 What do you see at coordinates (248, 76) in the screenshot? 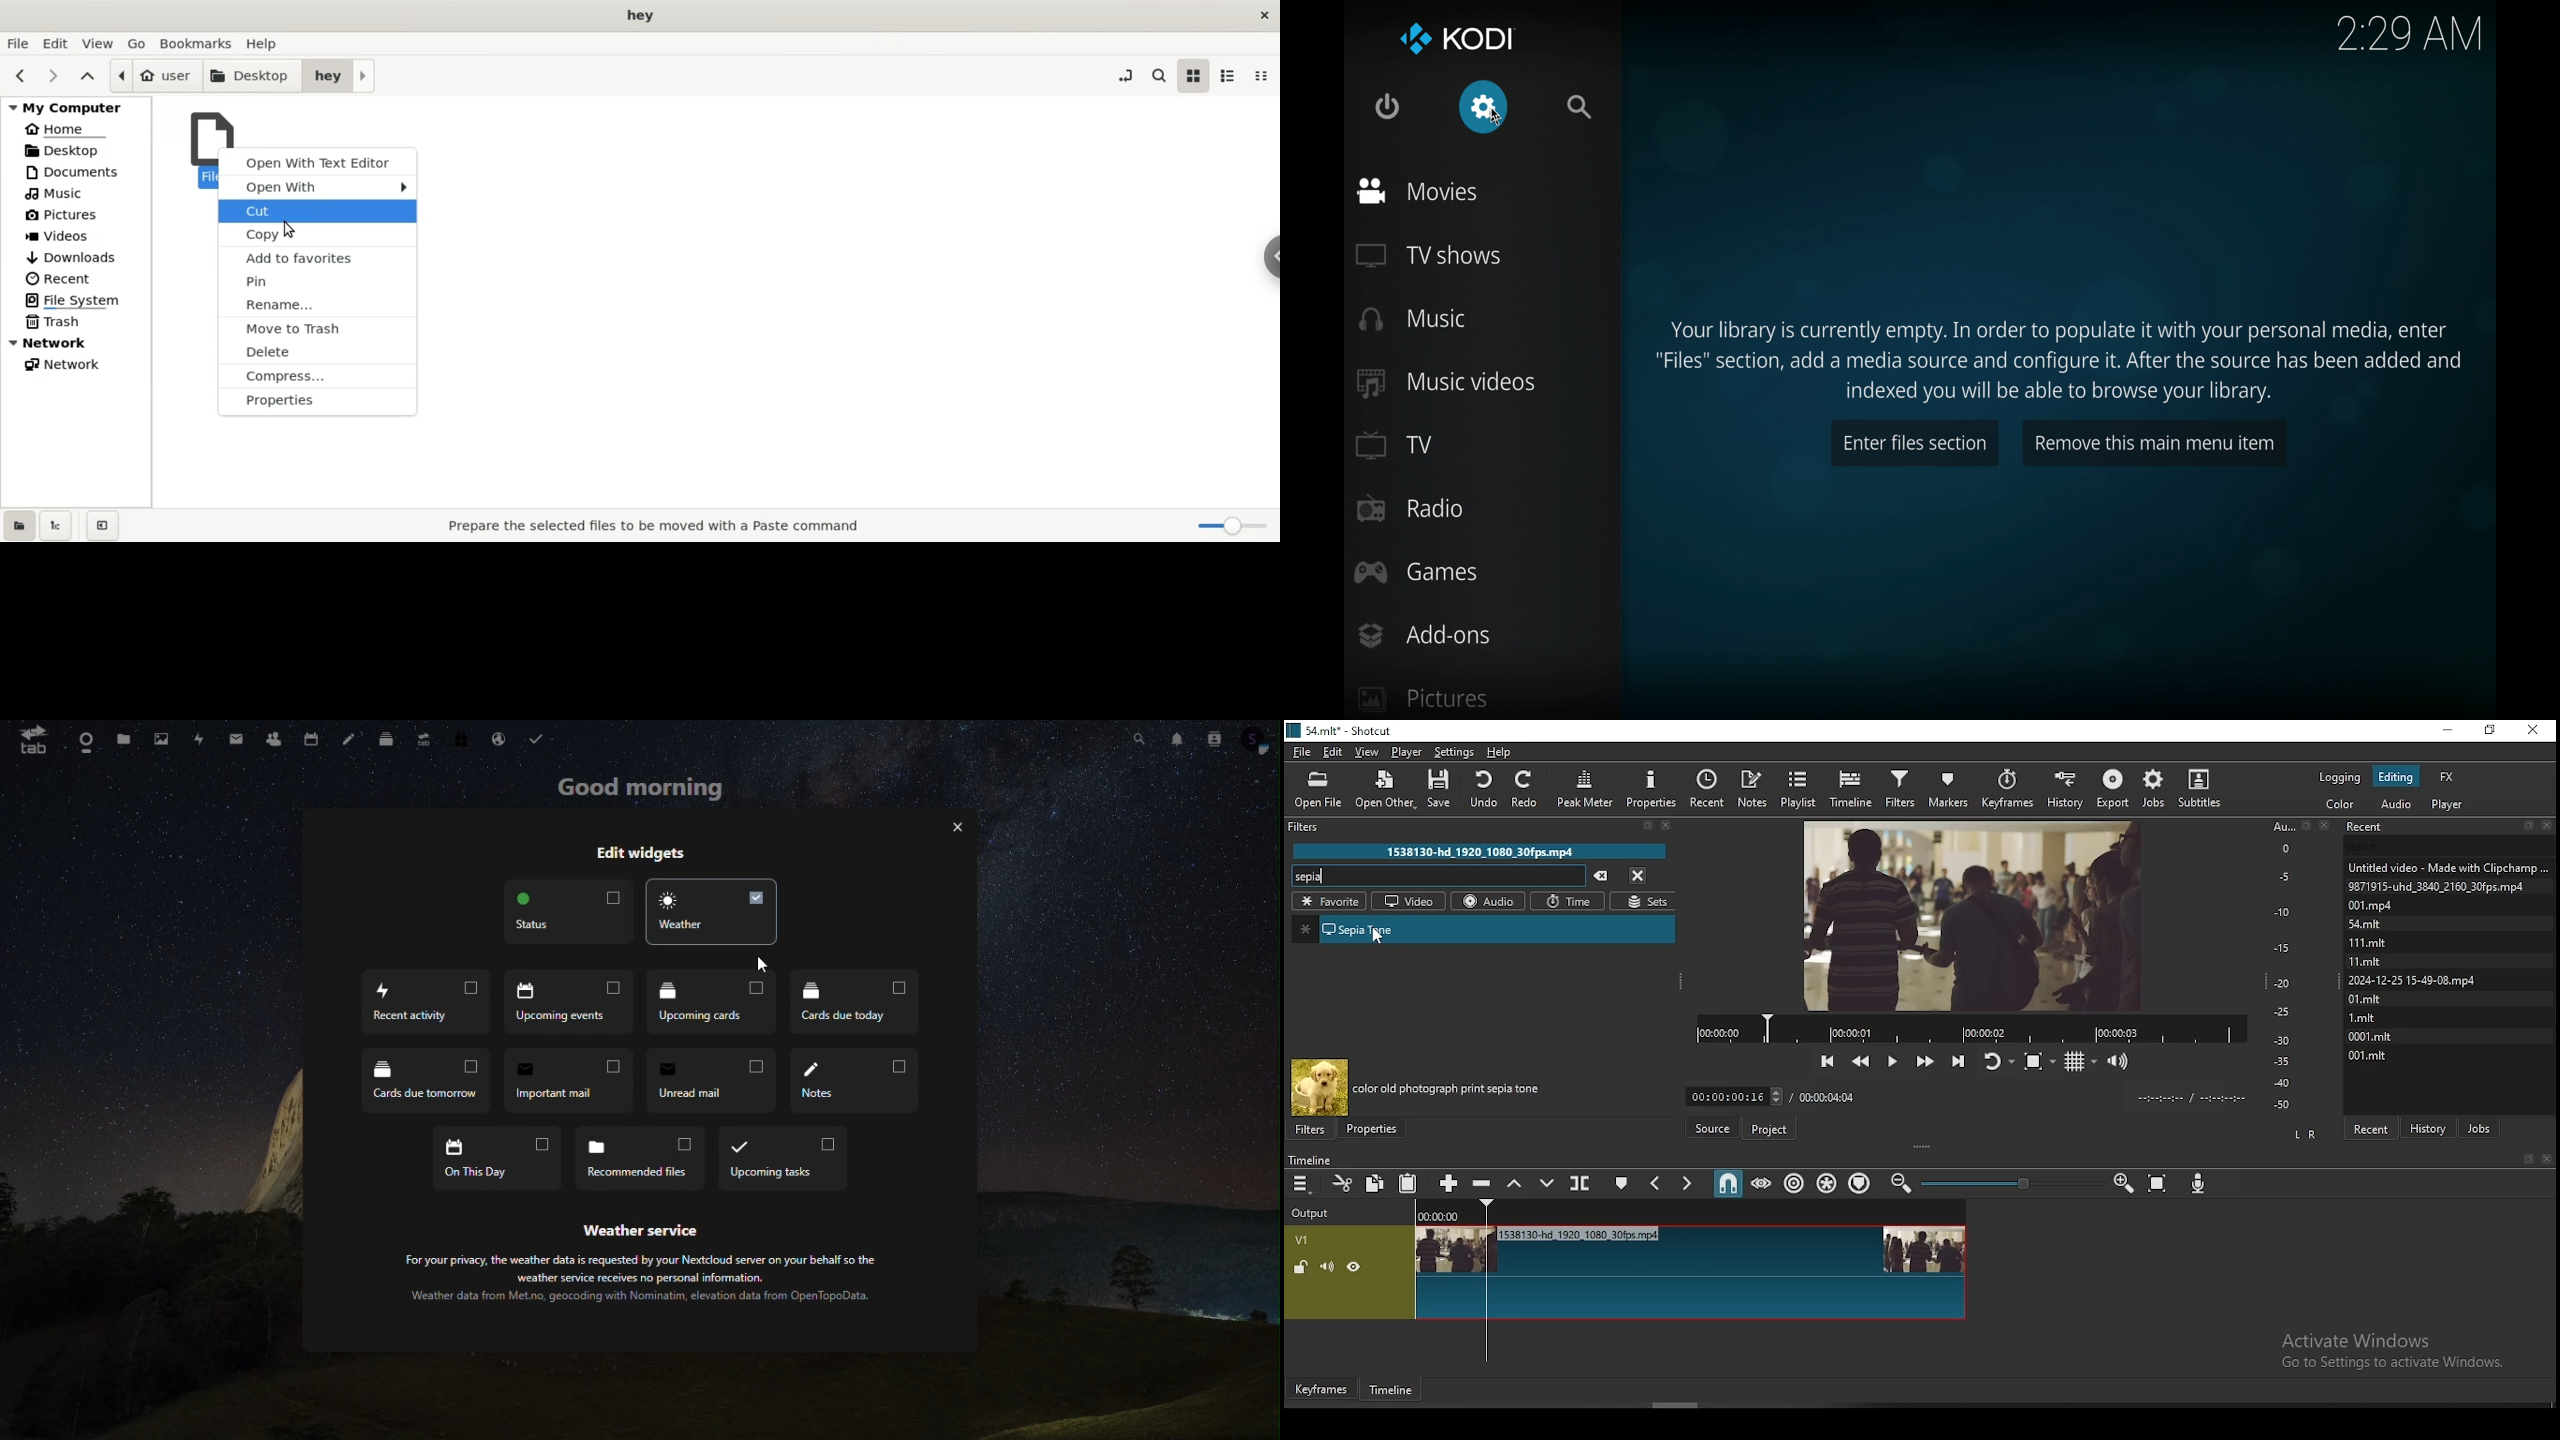
I see `desktop` at bounding box center [248, 76].